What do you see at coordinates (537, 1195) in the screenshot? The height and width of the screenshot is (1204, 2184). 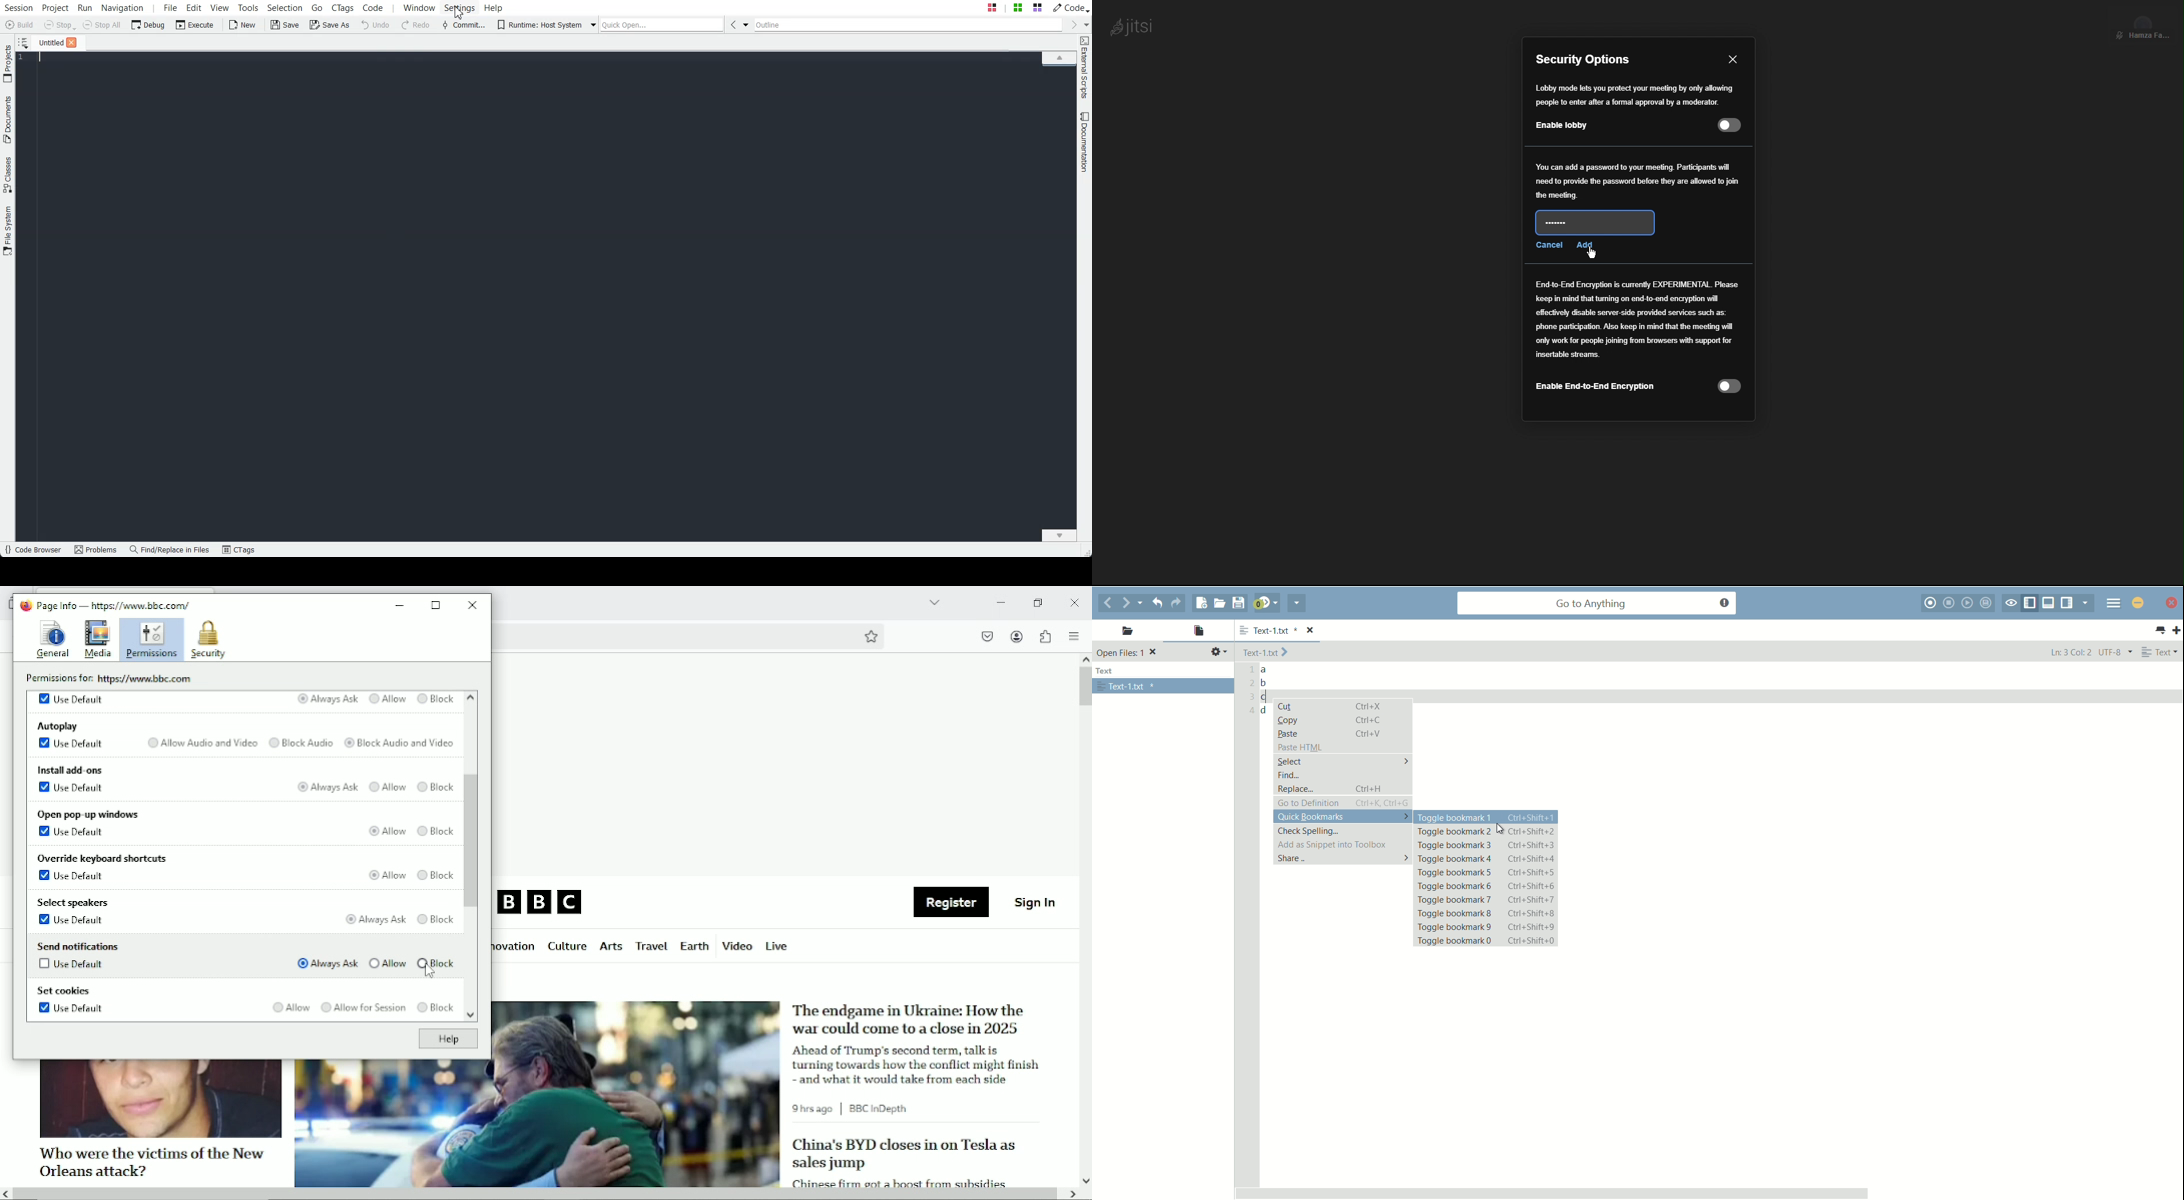 I see `Horizontal scrollbar` at bounding box center [537, 1195].